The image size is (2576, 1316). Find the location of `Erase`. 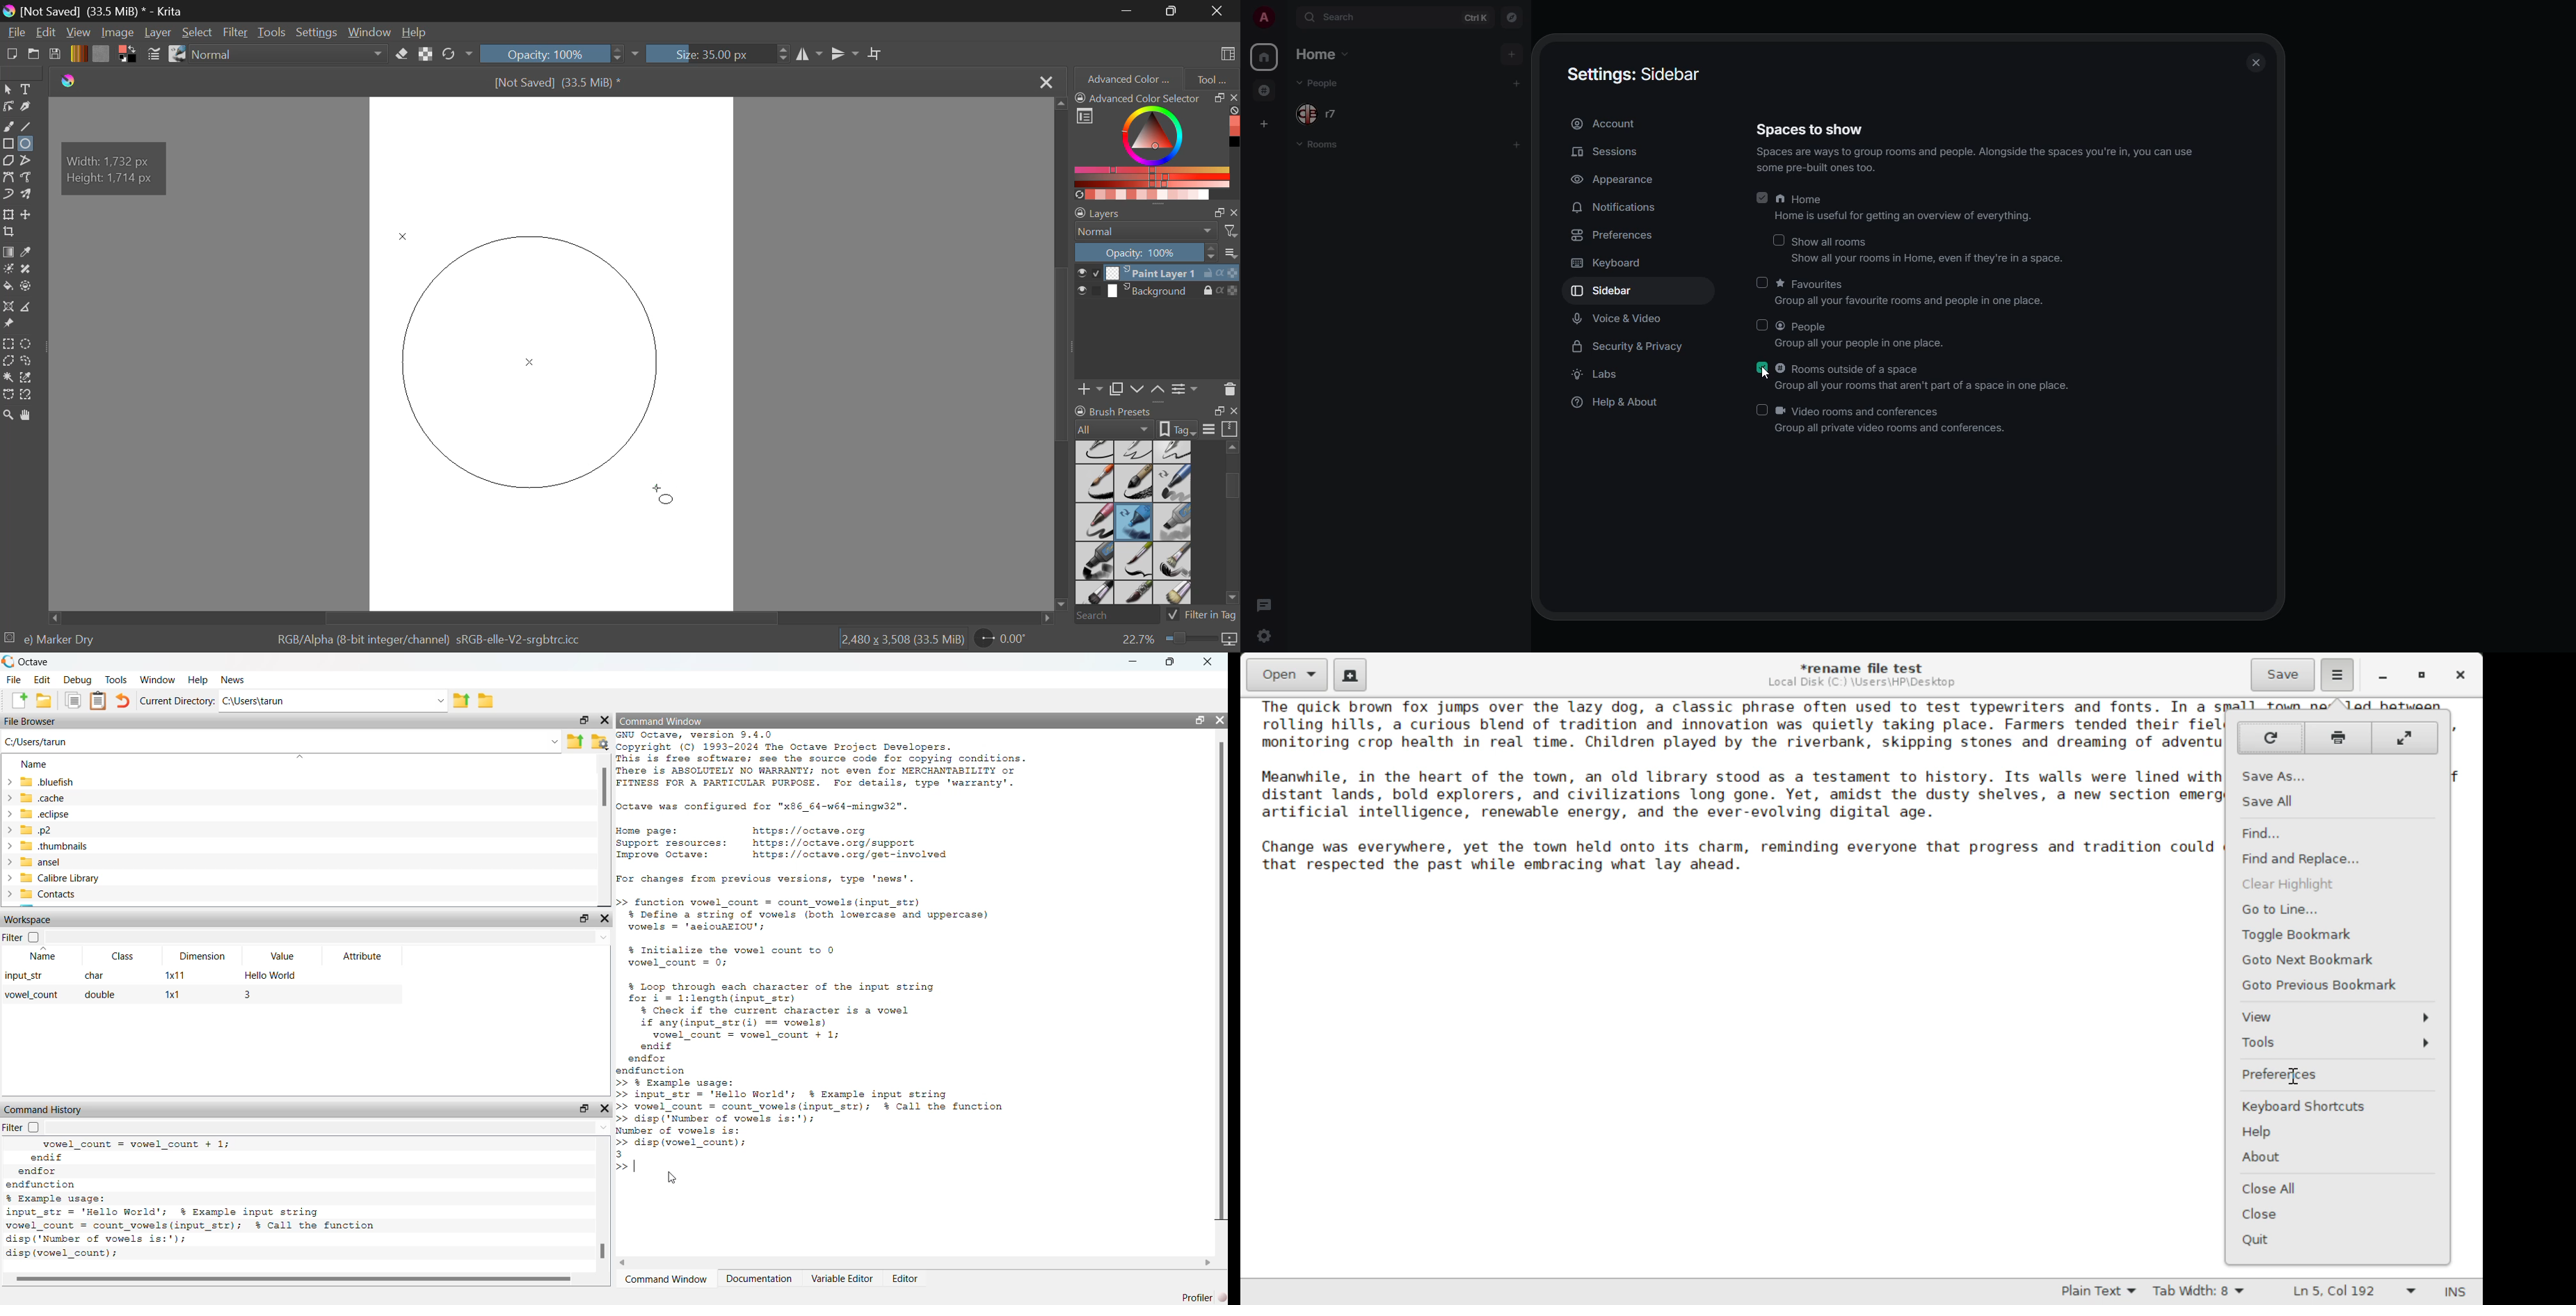

Erase is located at coordinates (404, 56).